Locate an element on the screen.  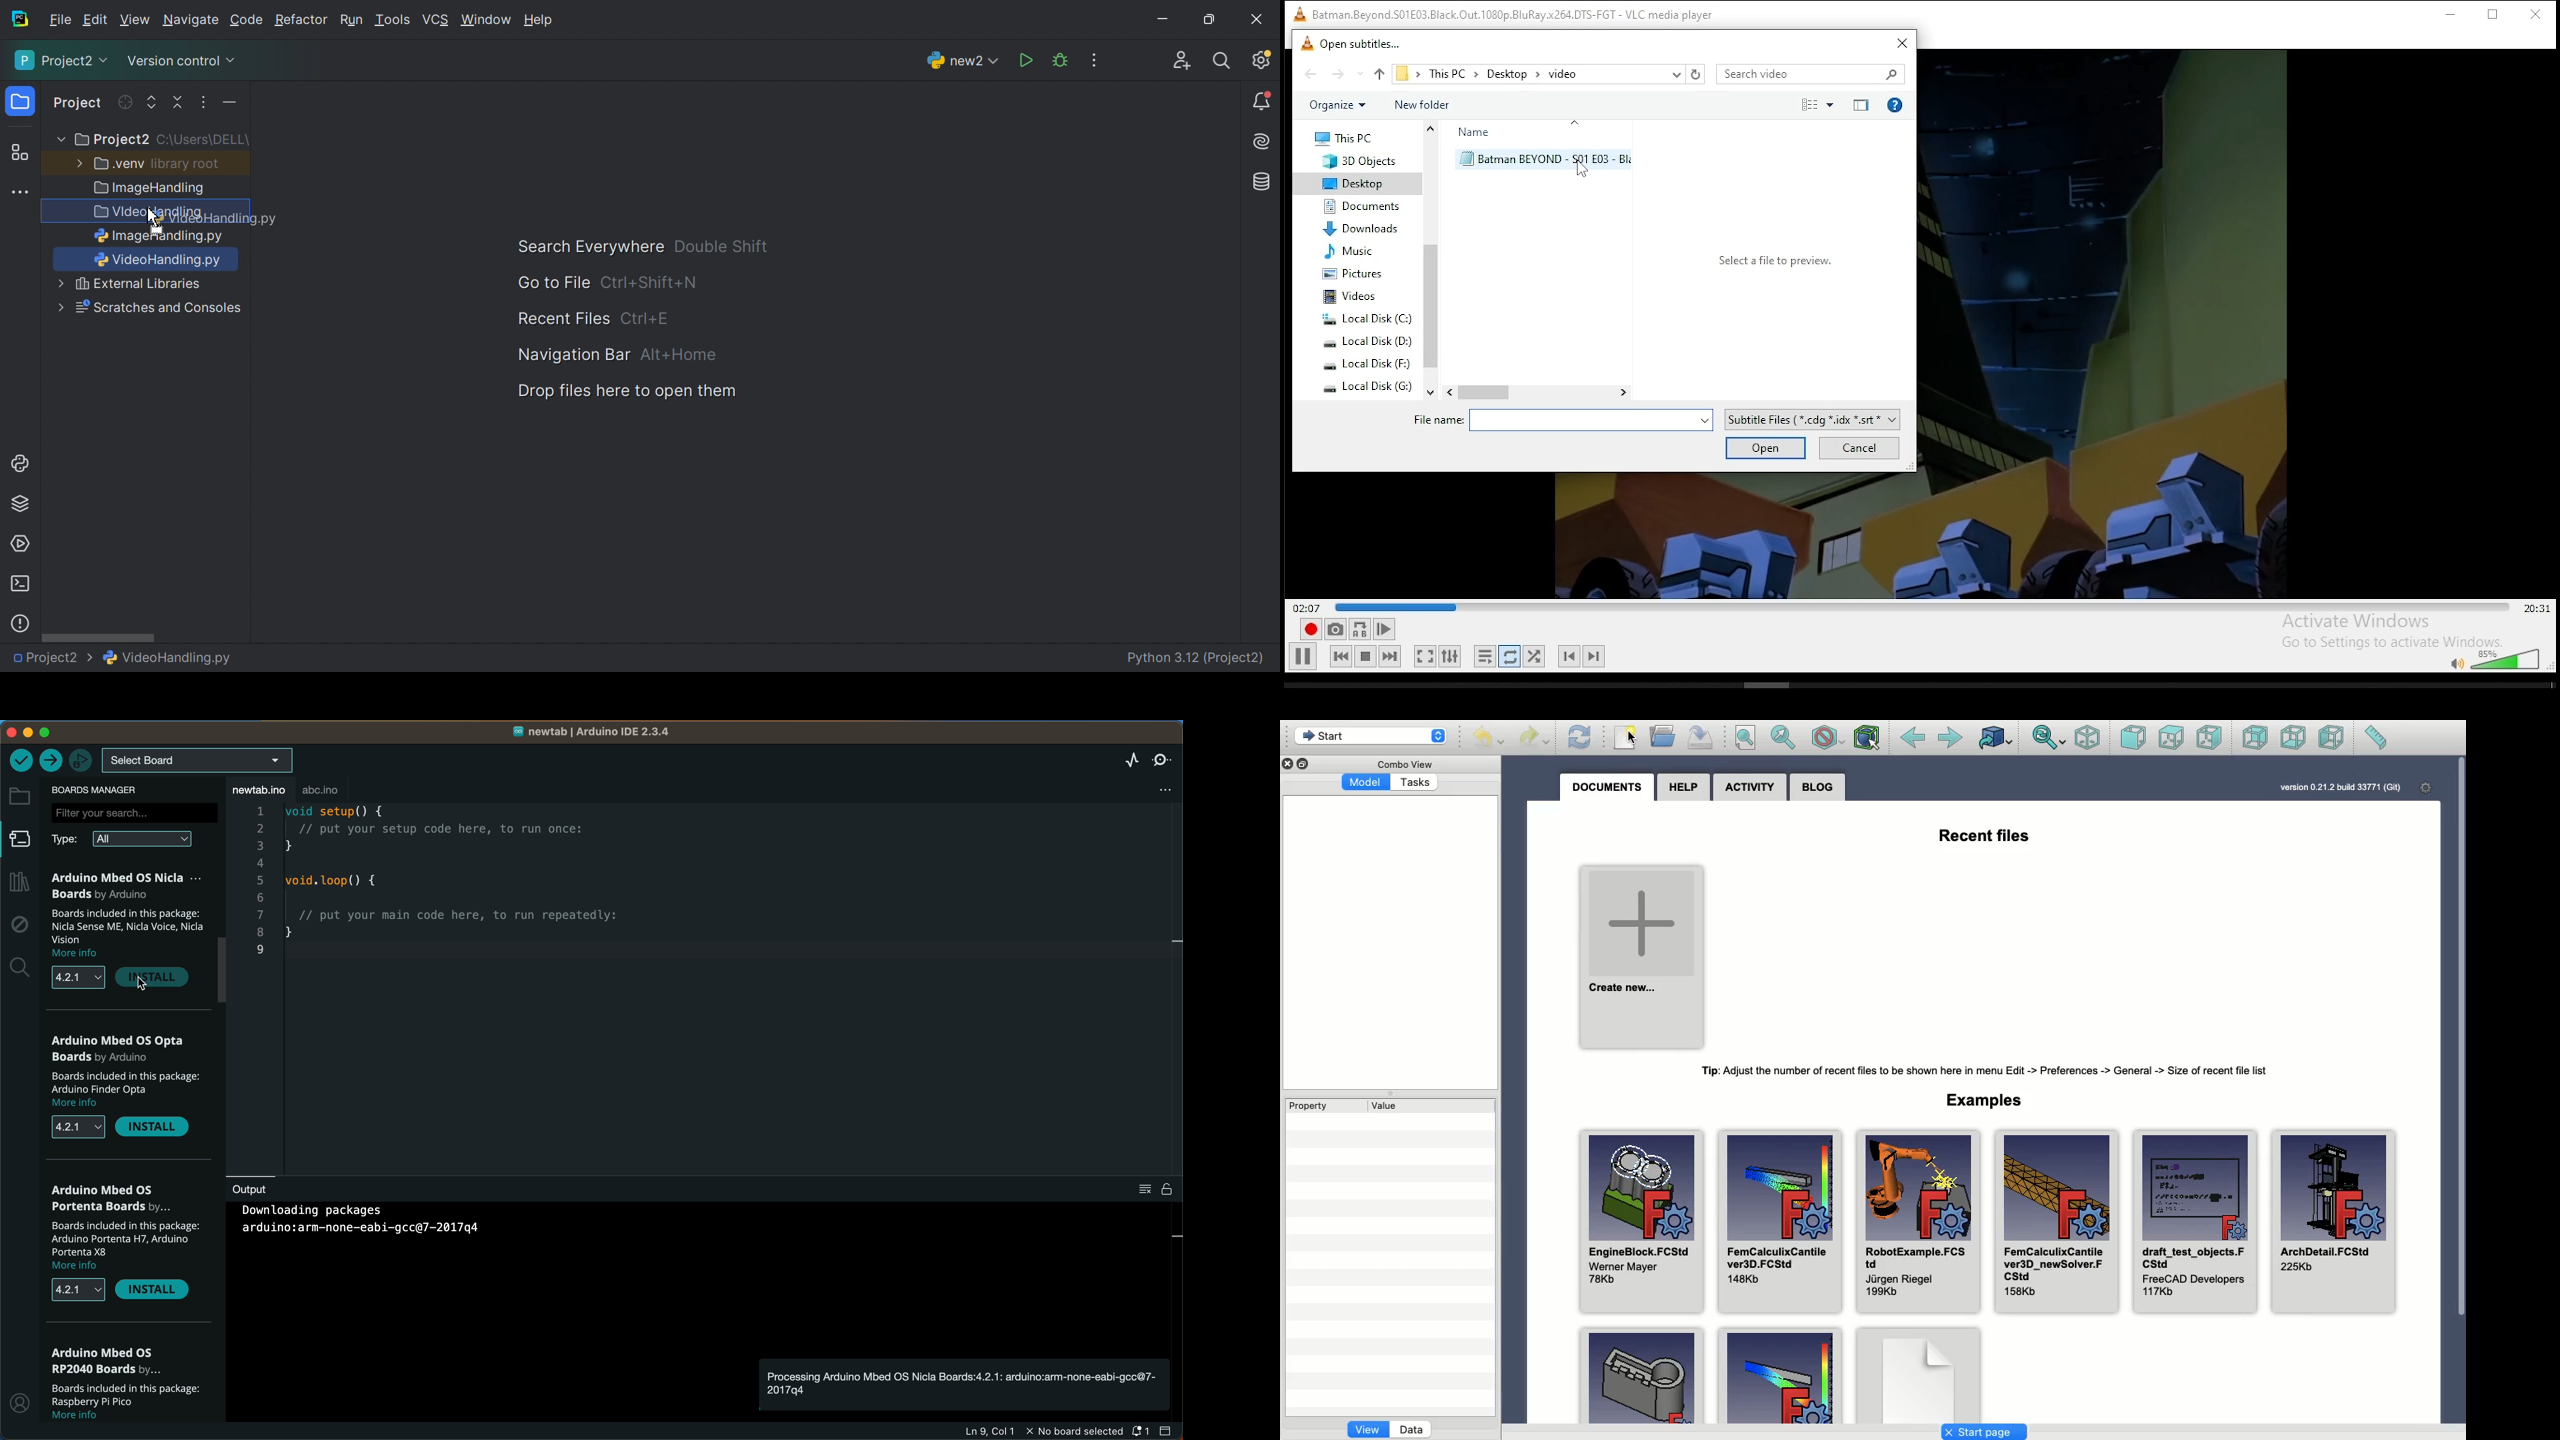
search is located at coordinates (22, 966).